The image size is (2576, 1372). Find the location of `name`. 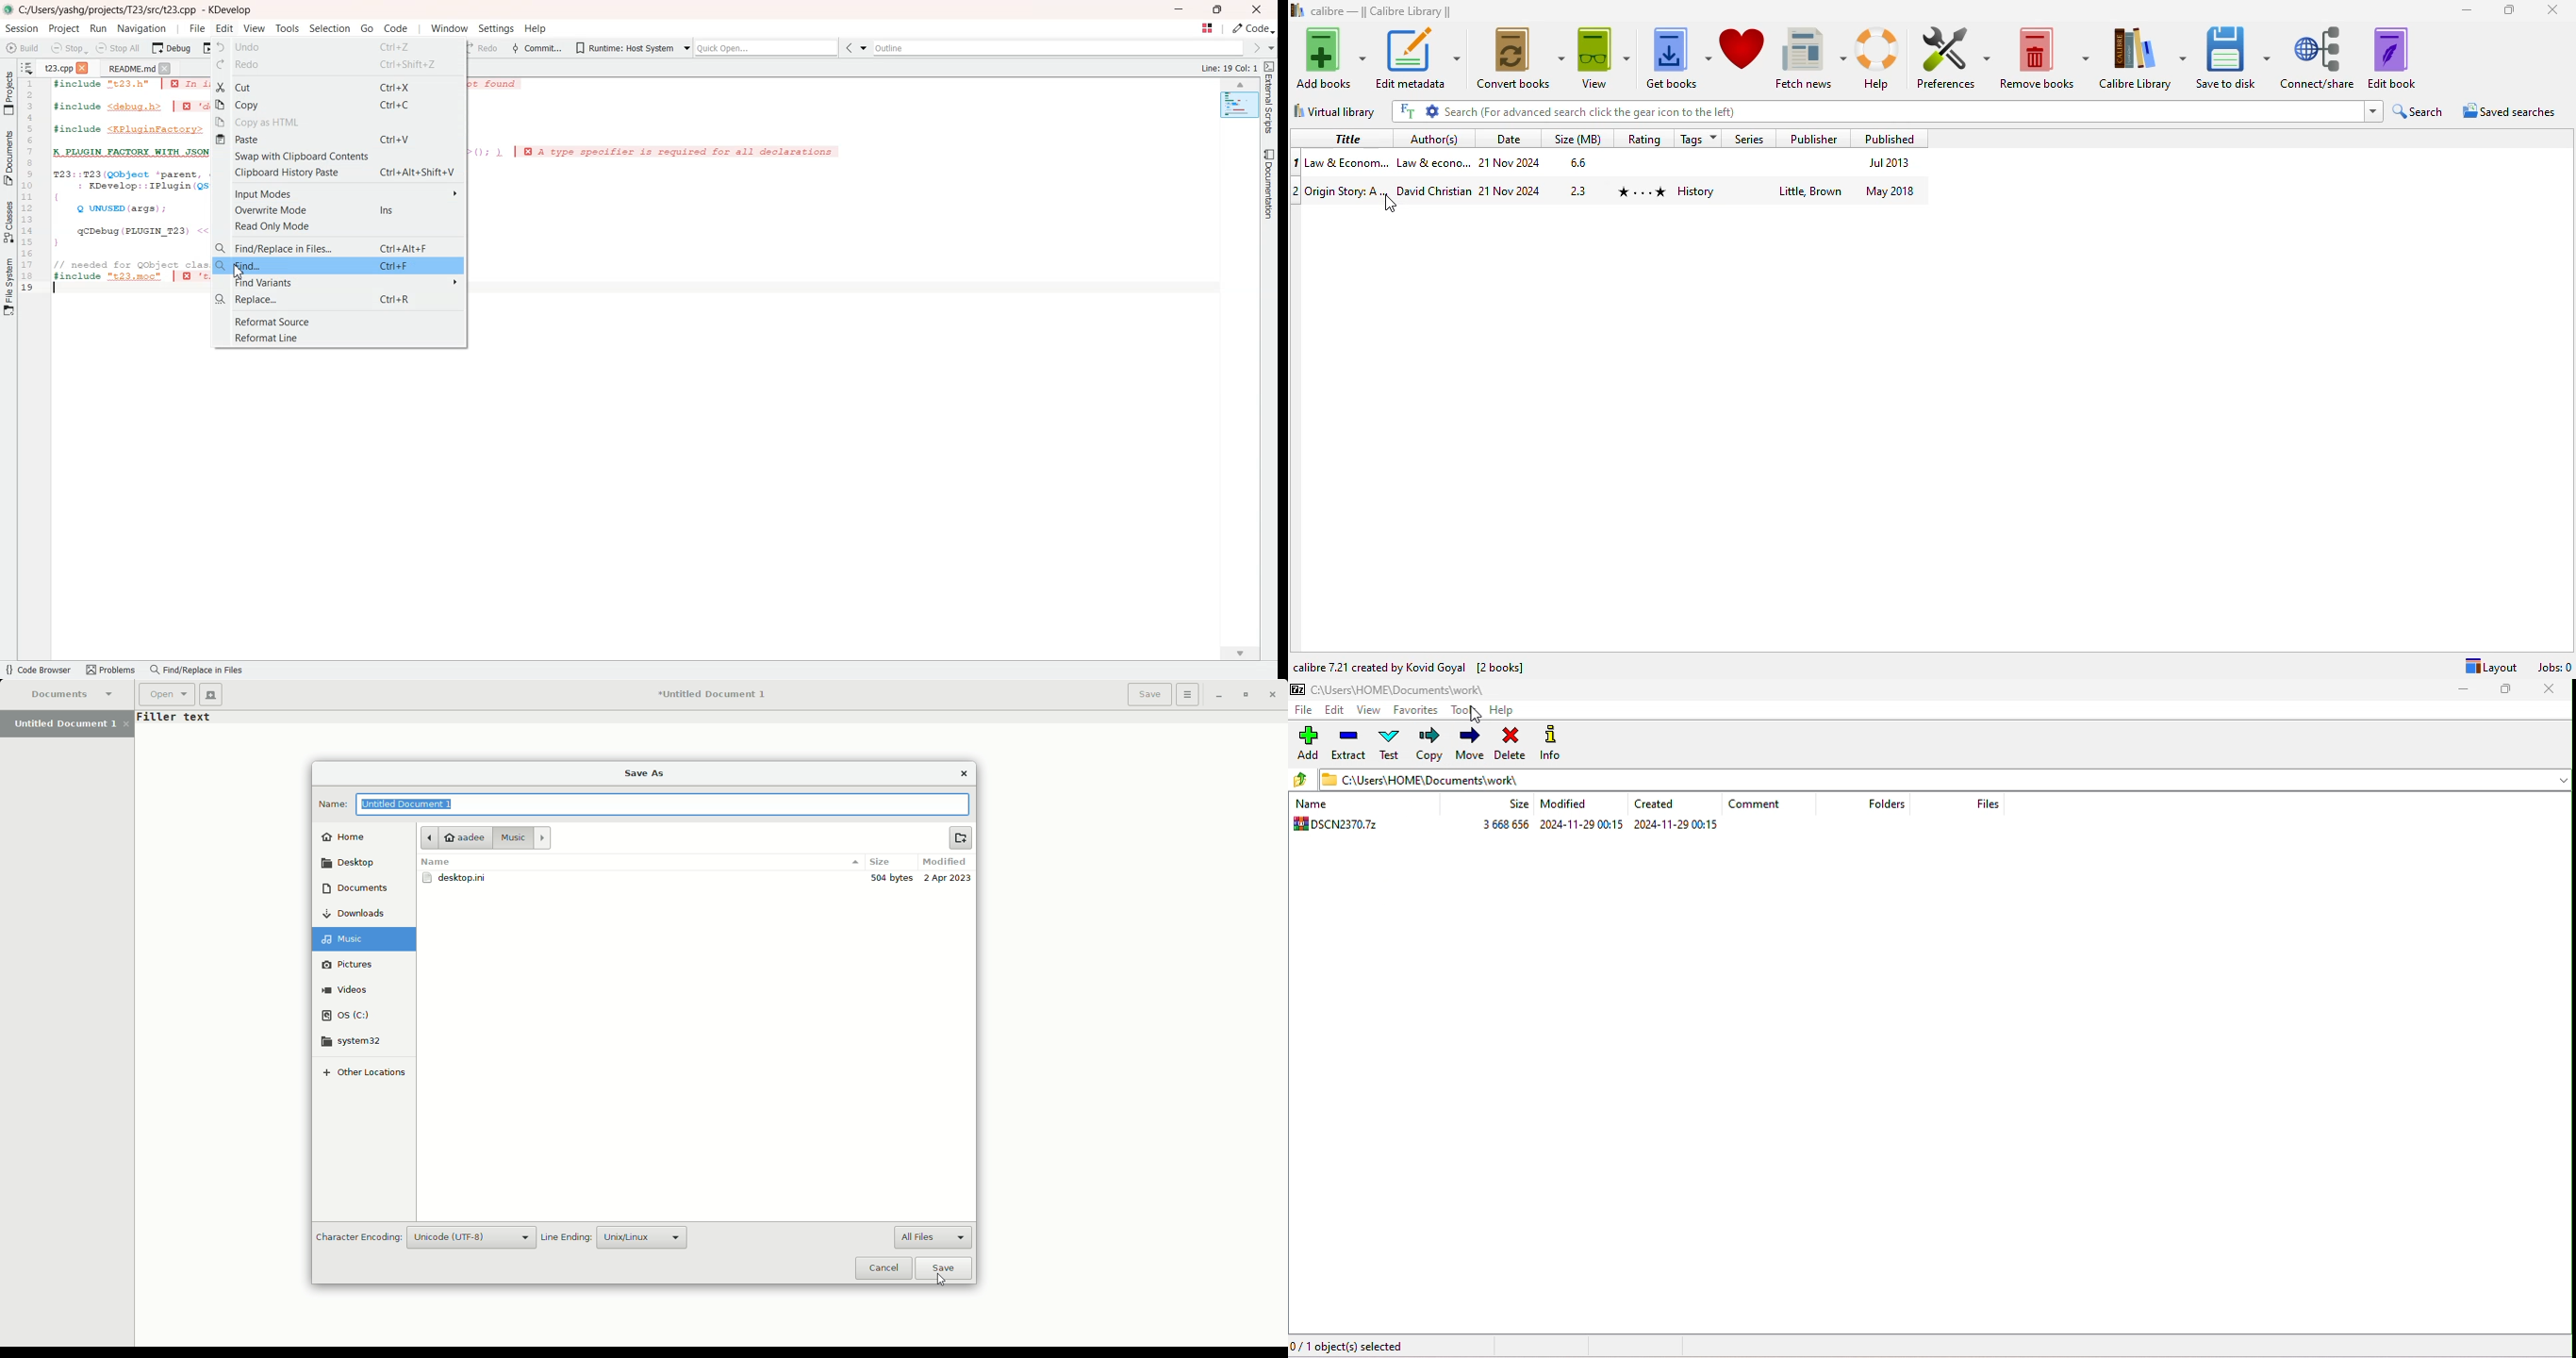

name is located at coordinates (1314, 804).